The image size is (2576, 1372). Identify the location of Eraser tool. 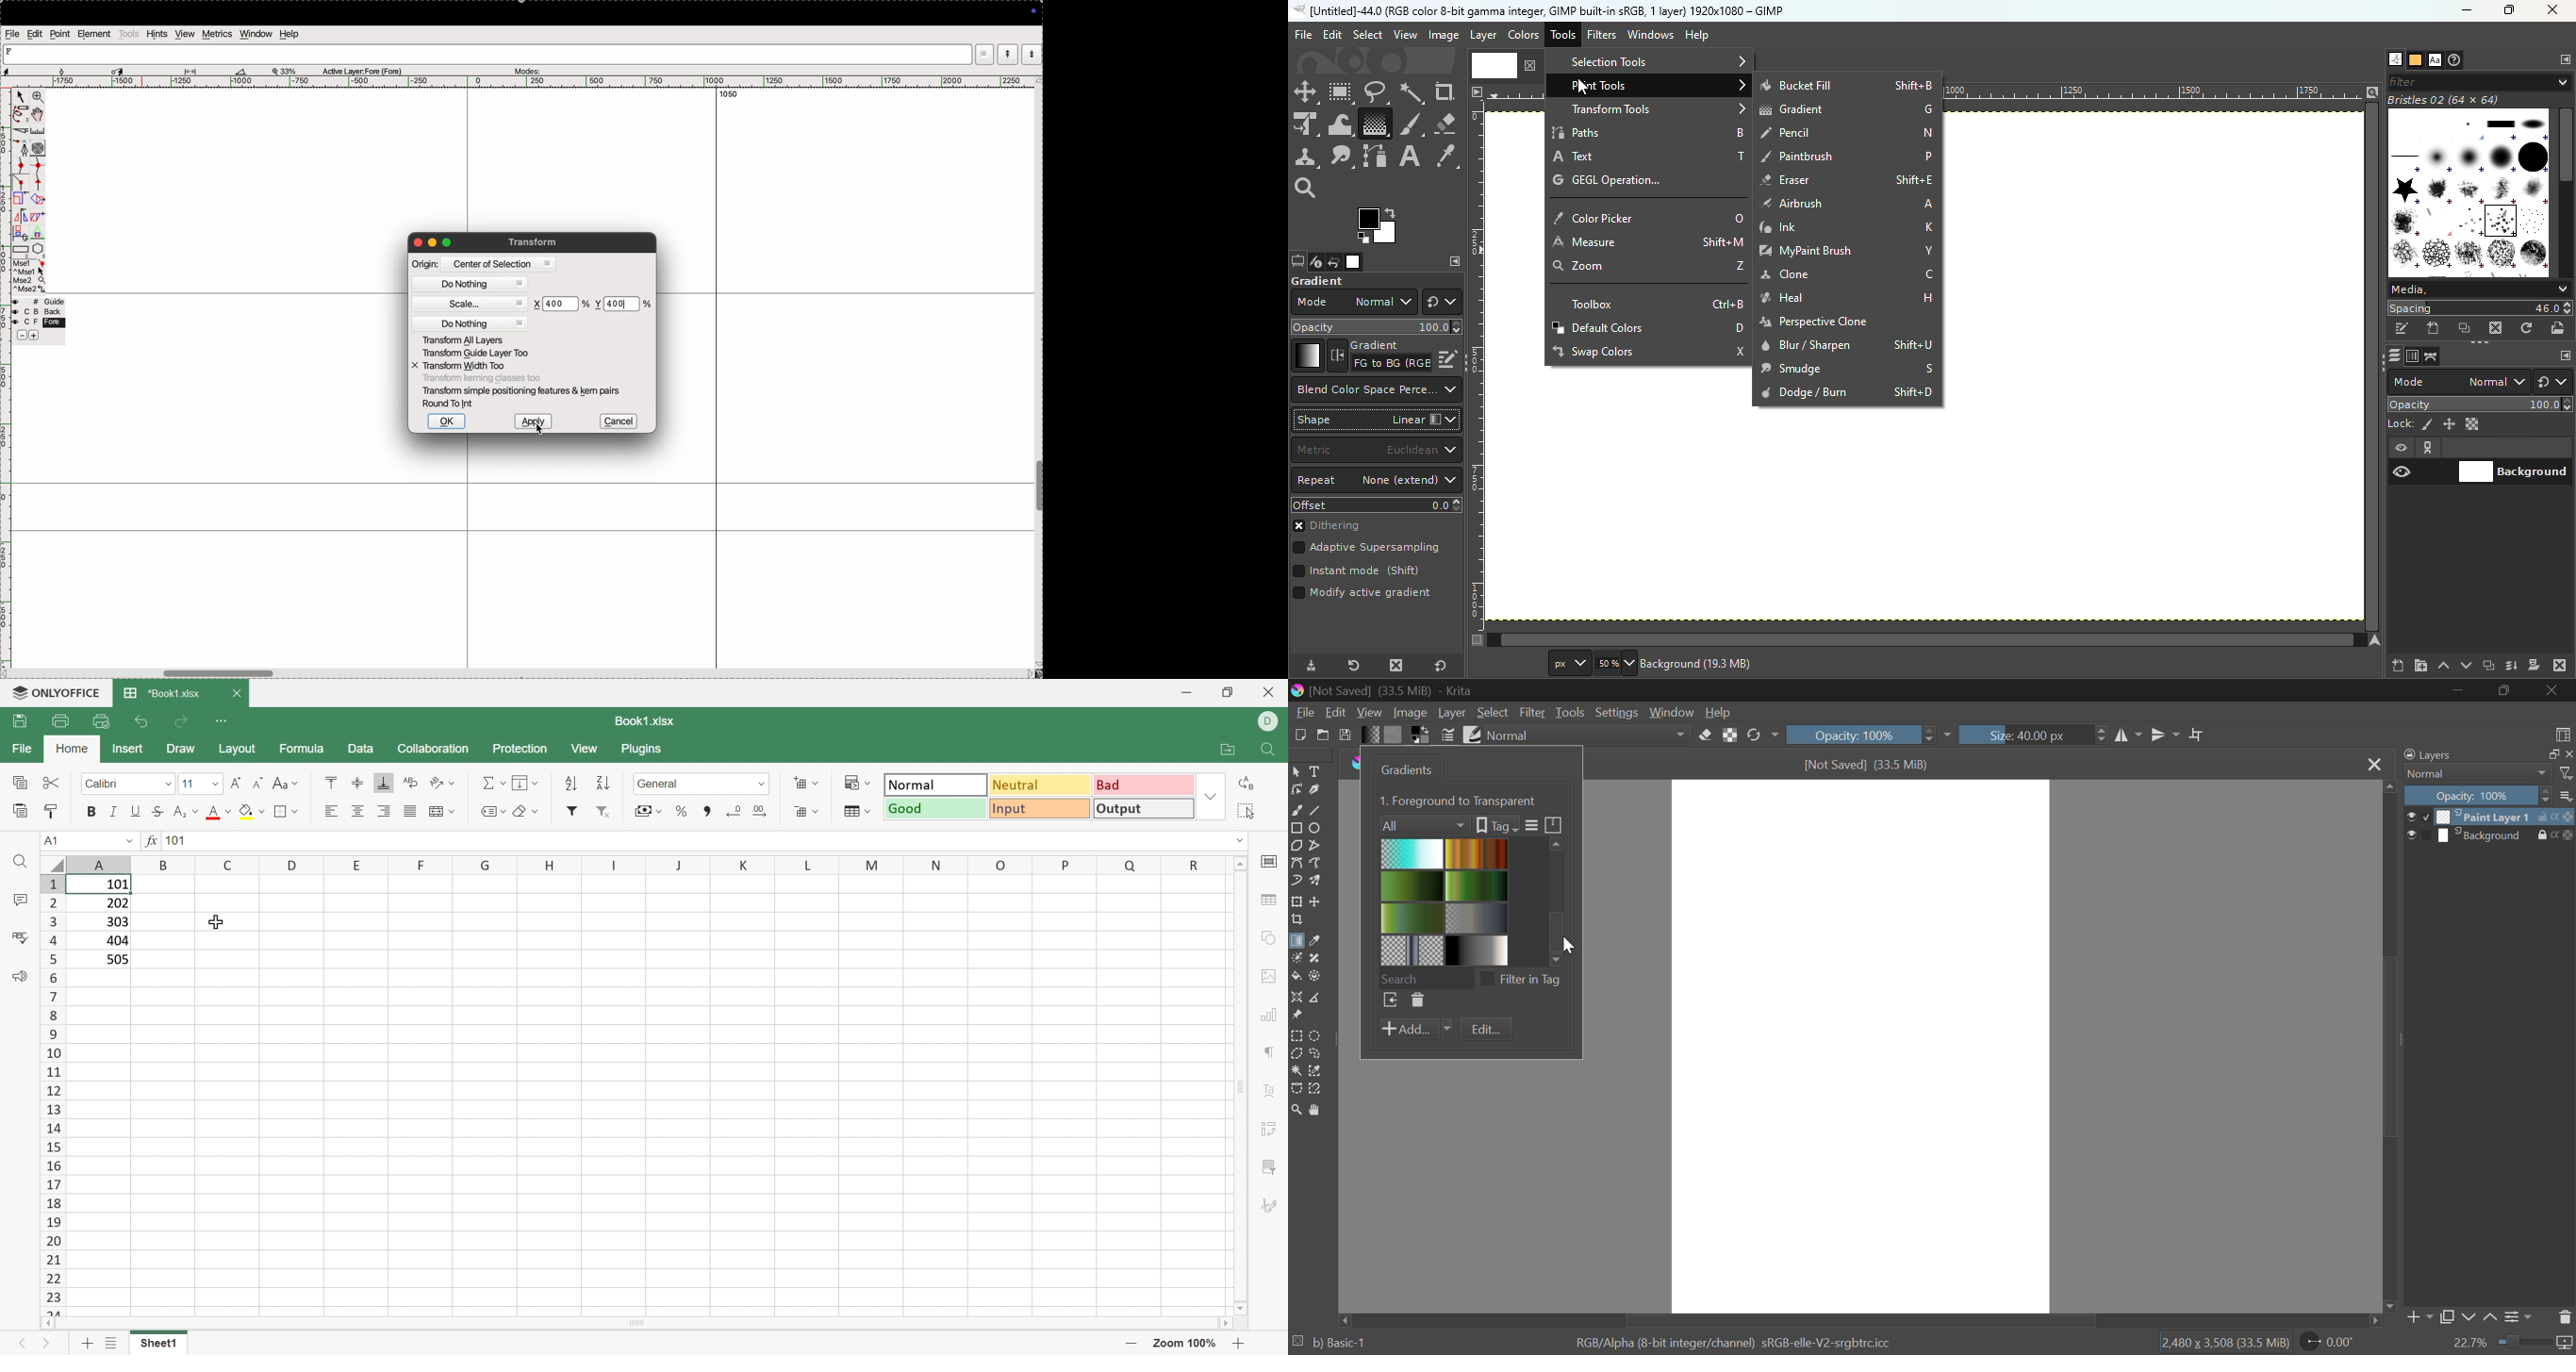
(1445, 120).